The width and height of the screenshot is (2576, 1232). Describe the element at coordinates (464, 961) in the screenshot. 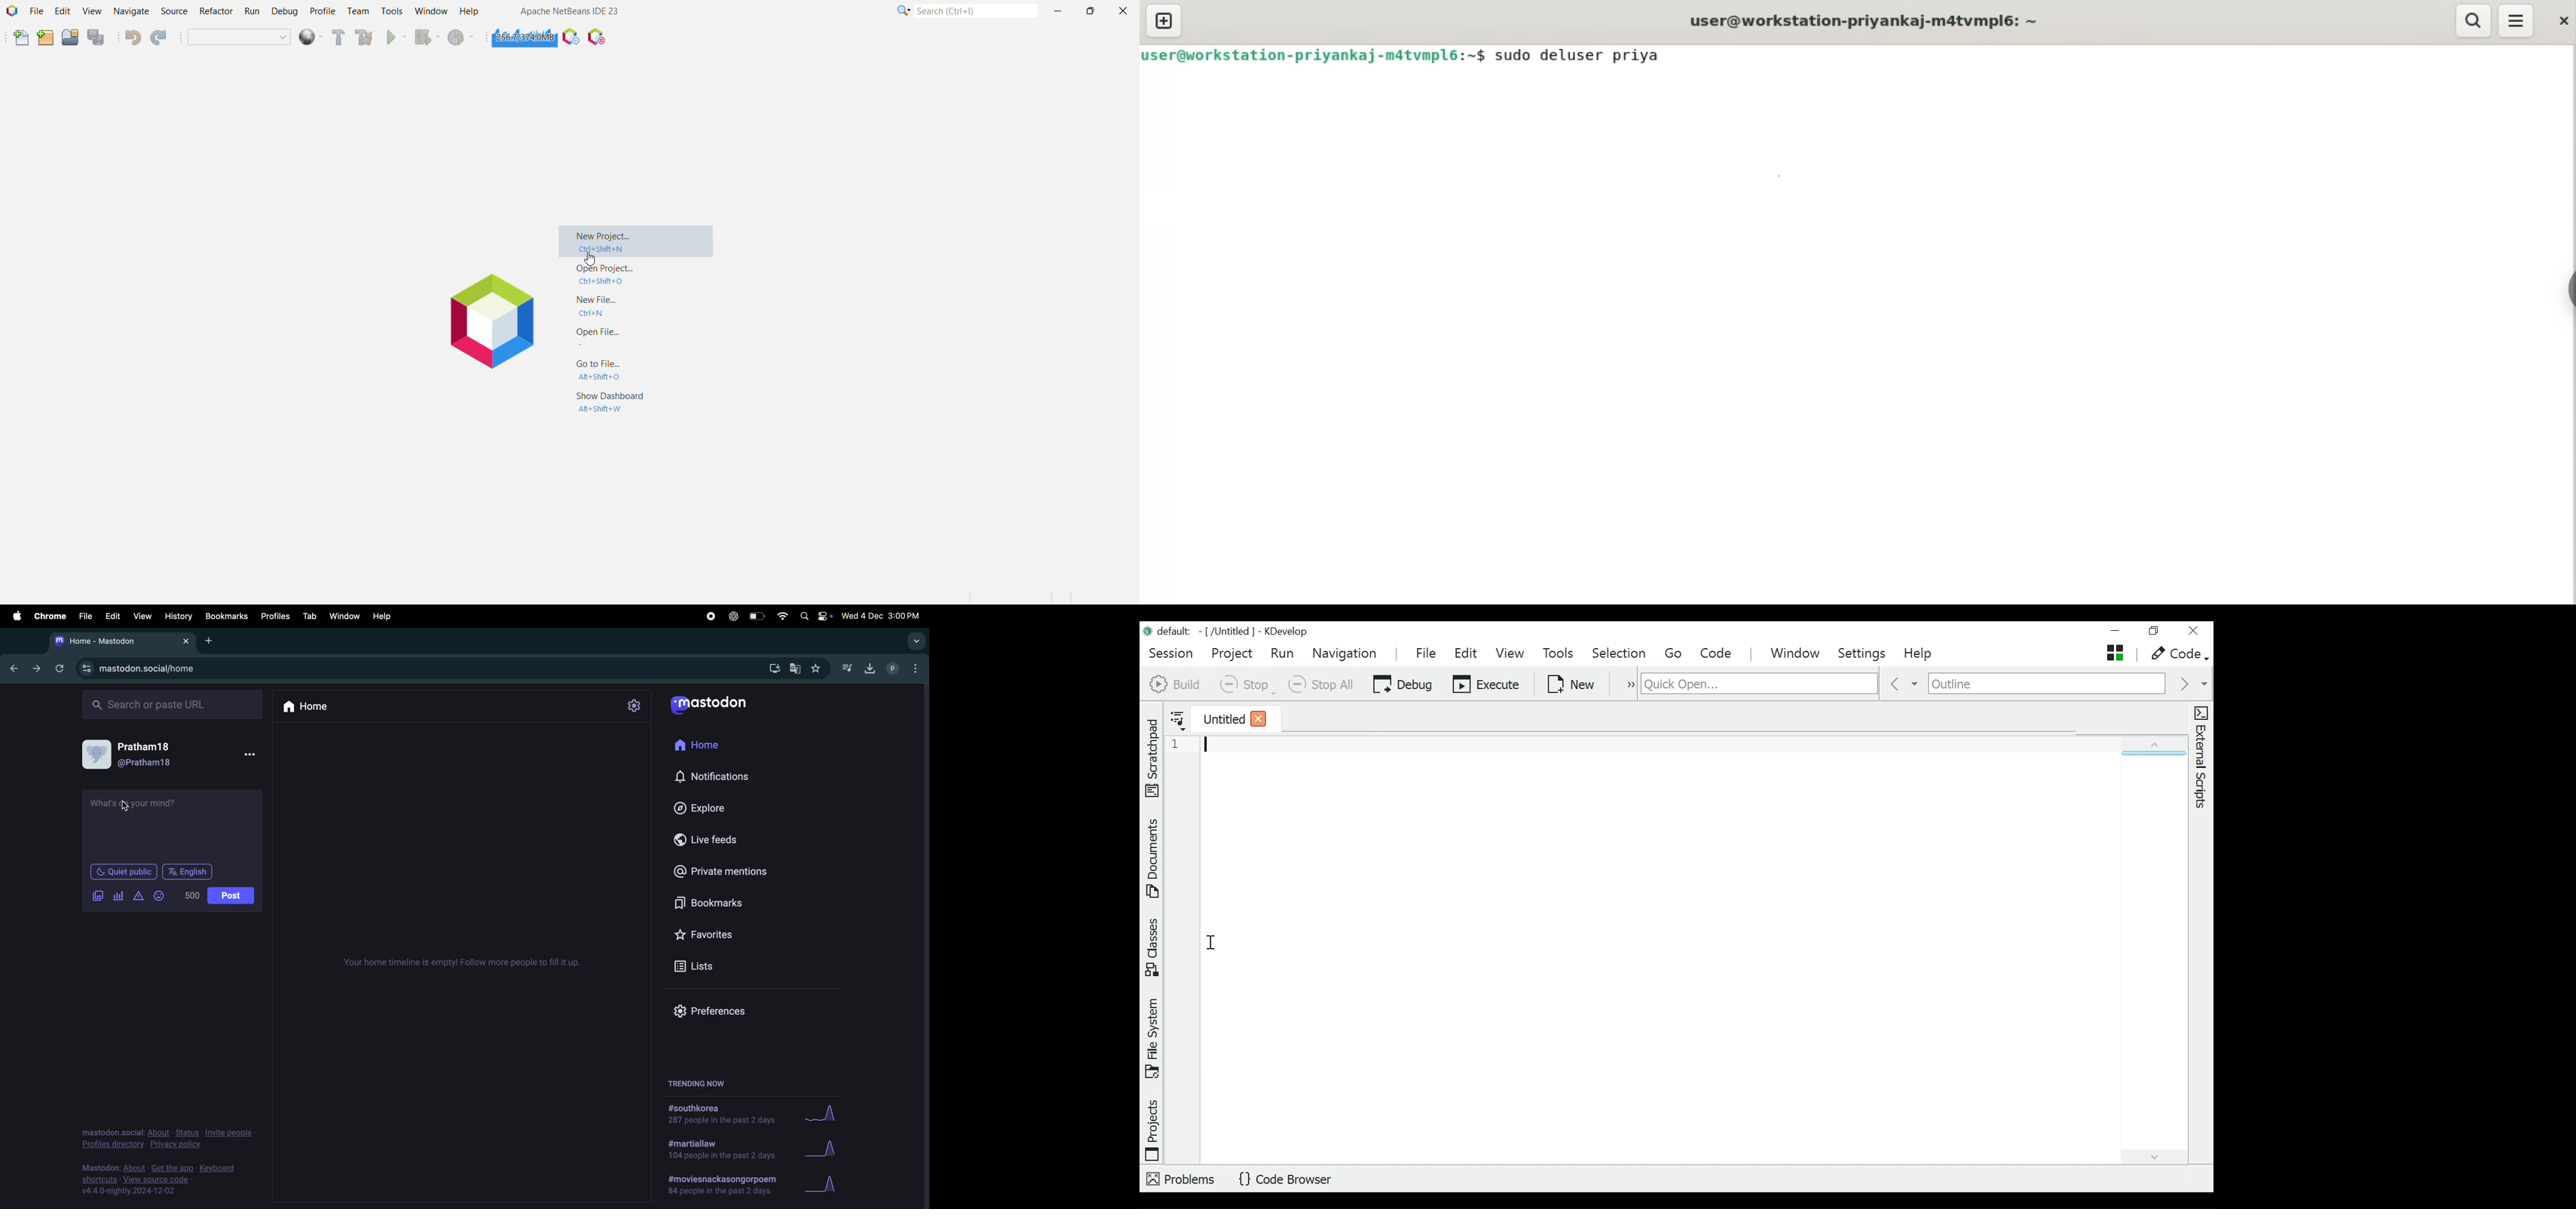

I see `Timeline` at that location.